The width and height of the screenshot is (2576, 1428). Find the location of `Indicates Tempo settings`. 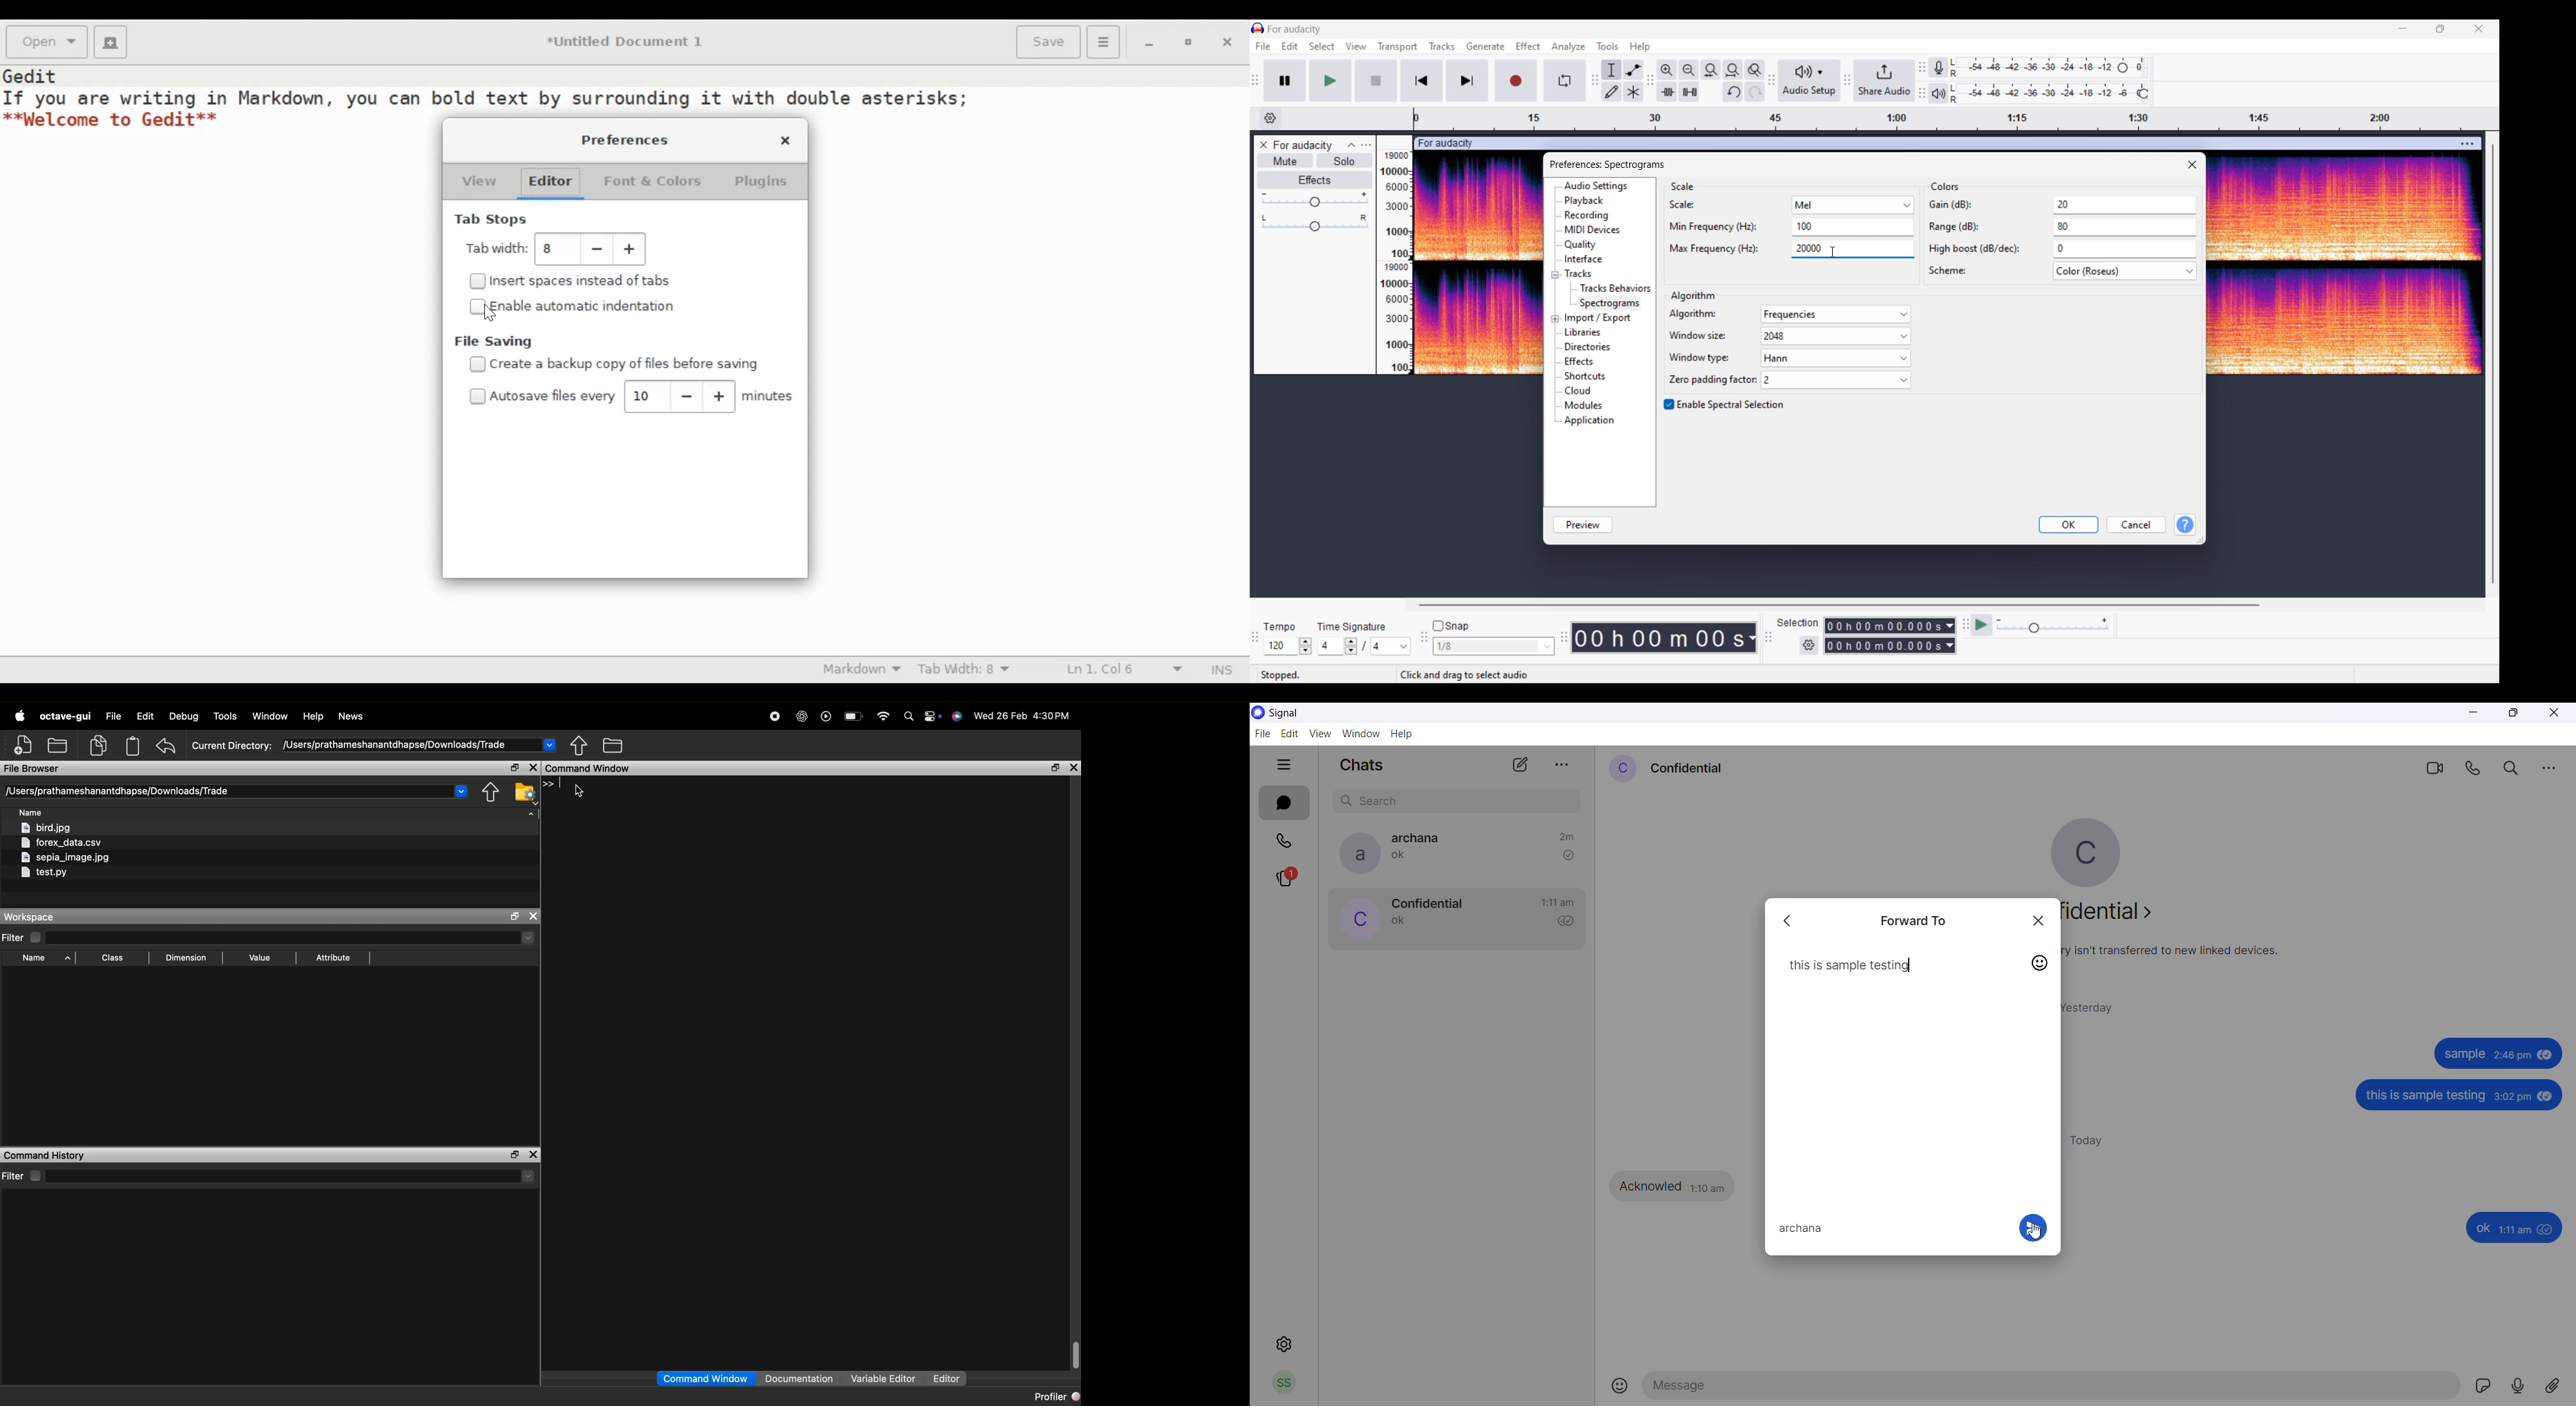

Indicates Tempo settings is located at coordinates (1280, 628).